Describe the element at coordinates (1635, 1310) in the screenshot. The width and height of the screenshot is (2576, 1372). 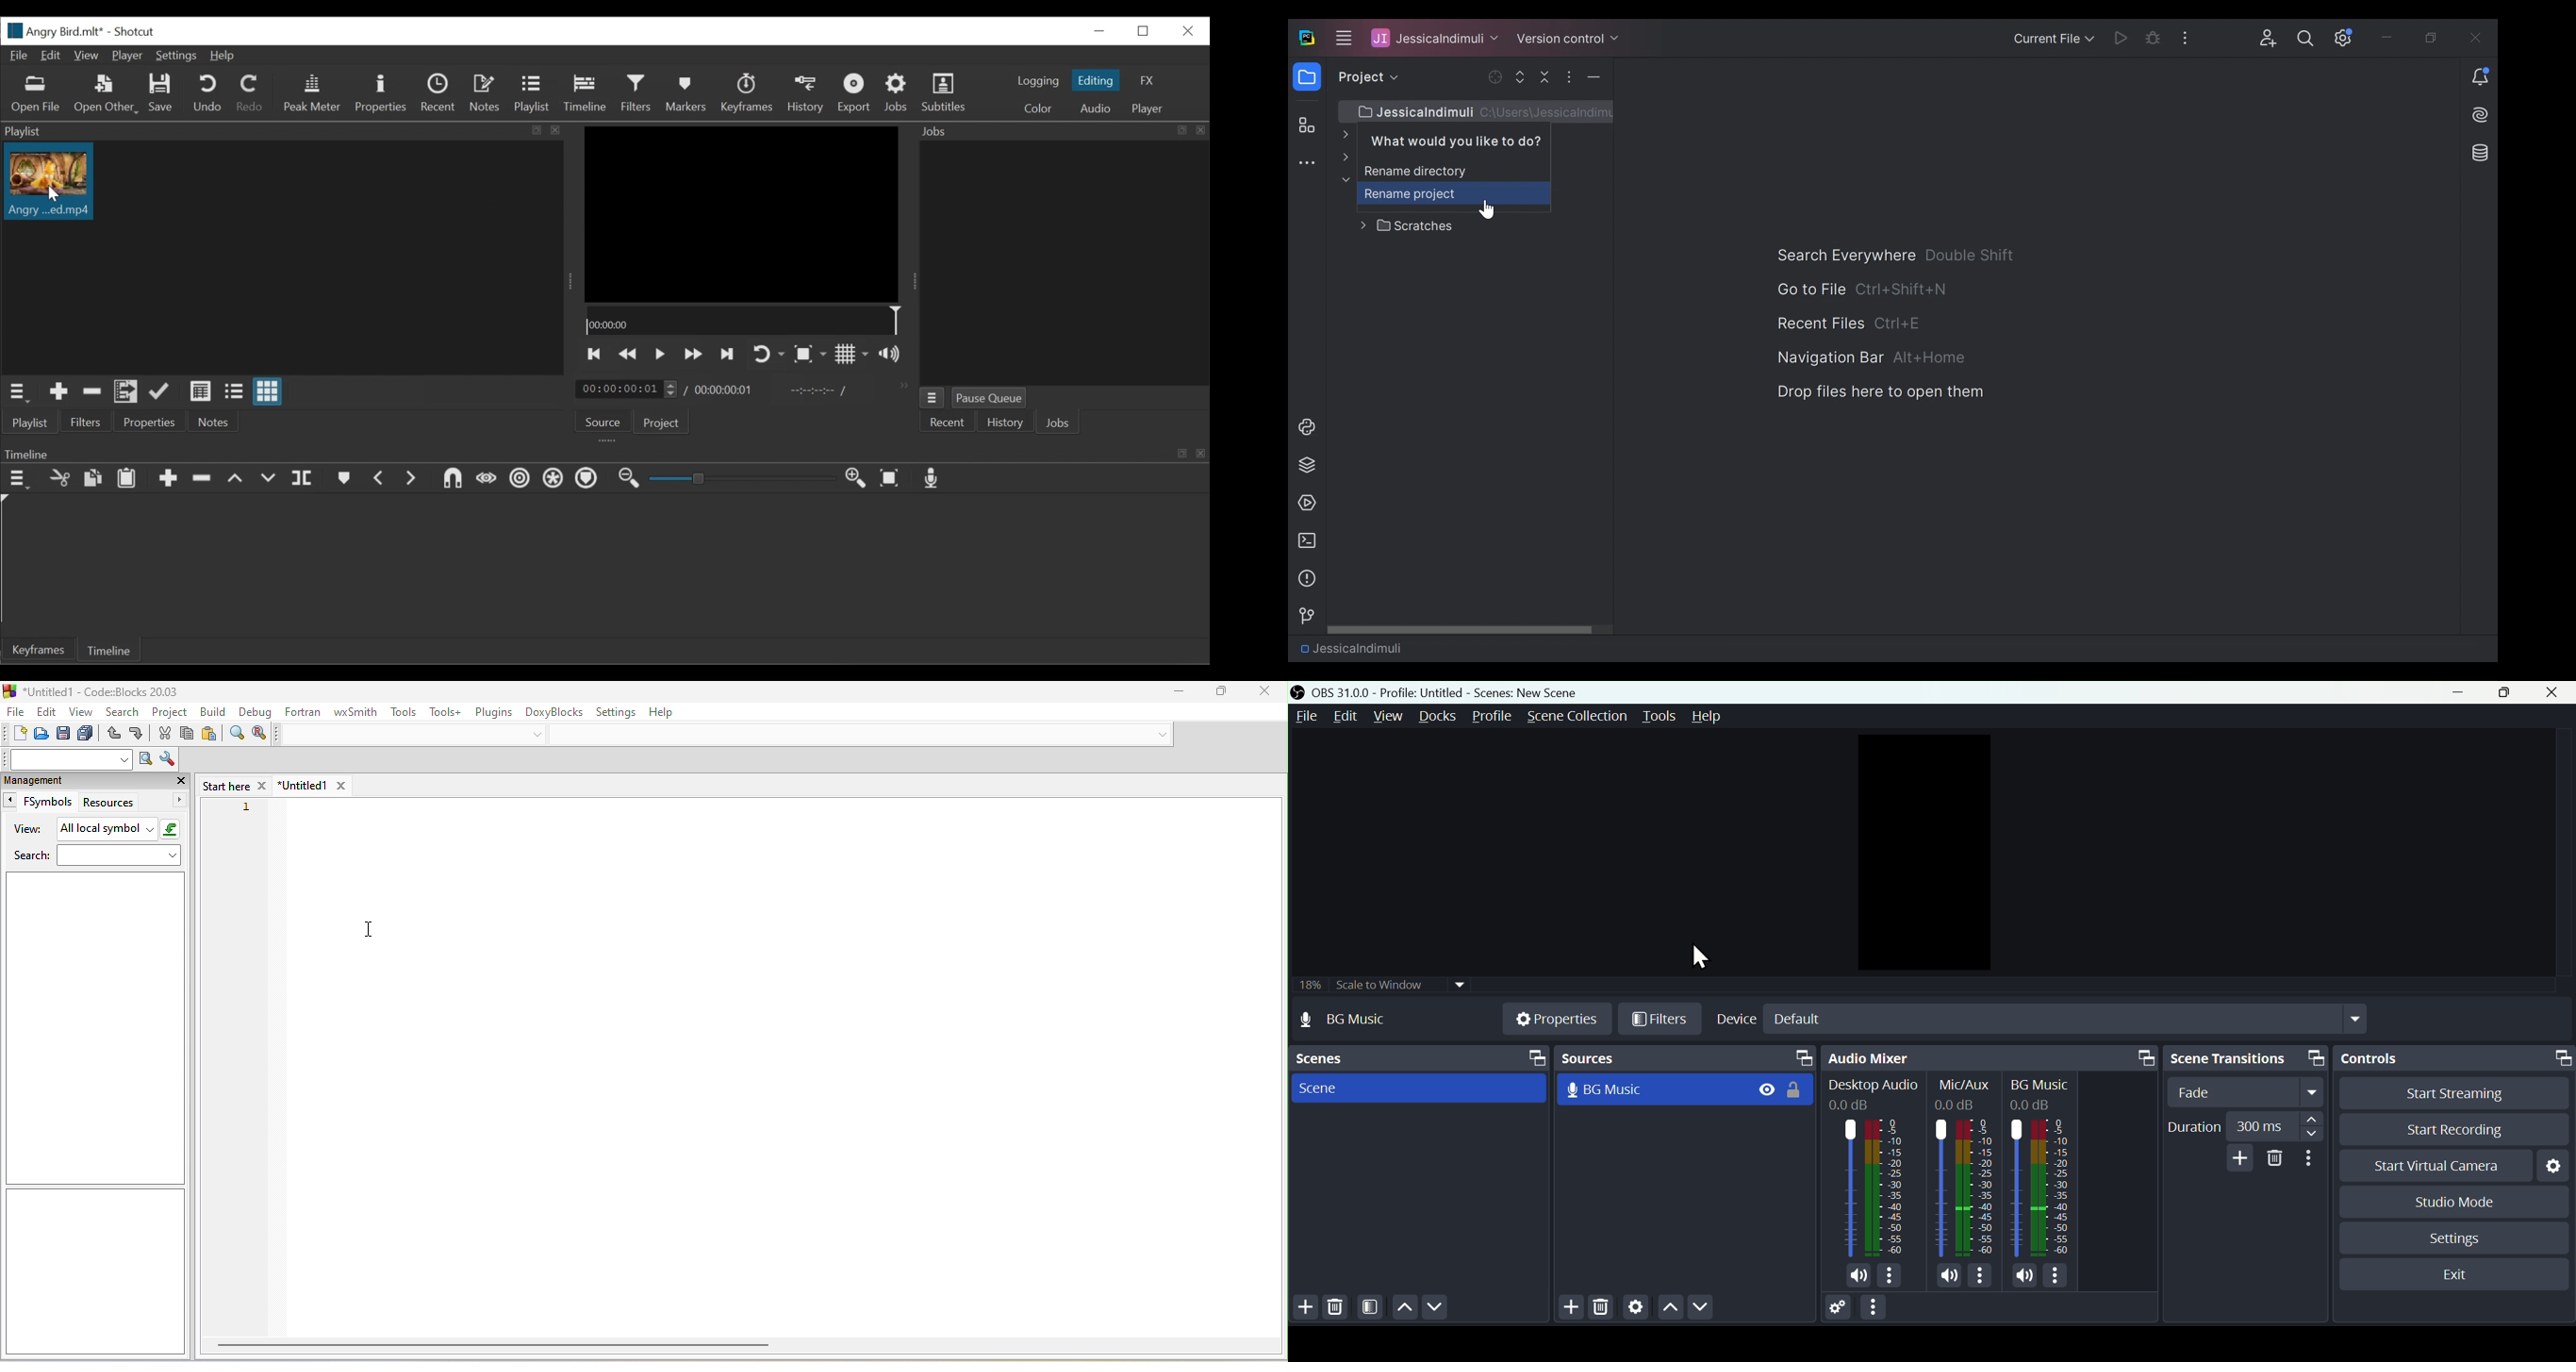
I see `Settings` at that location.